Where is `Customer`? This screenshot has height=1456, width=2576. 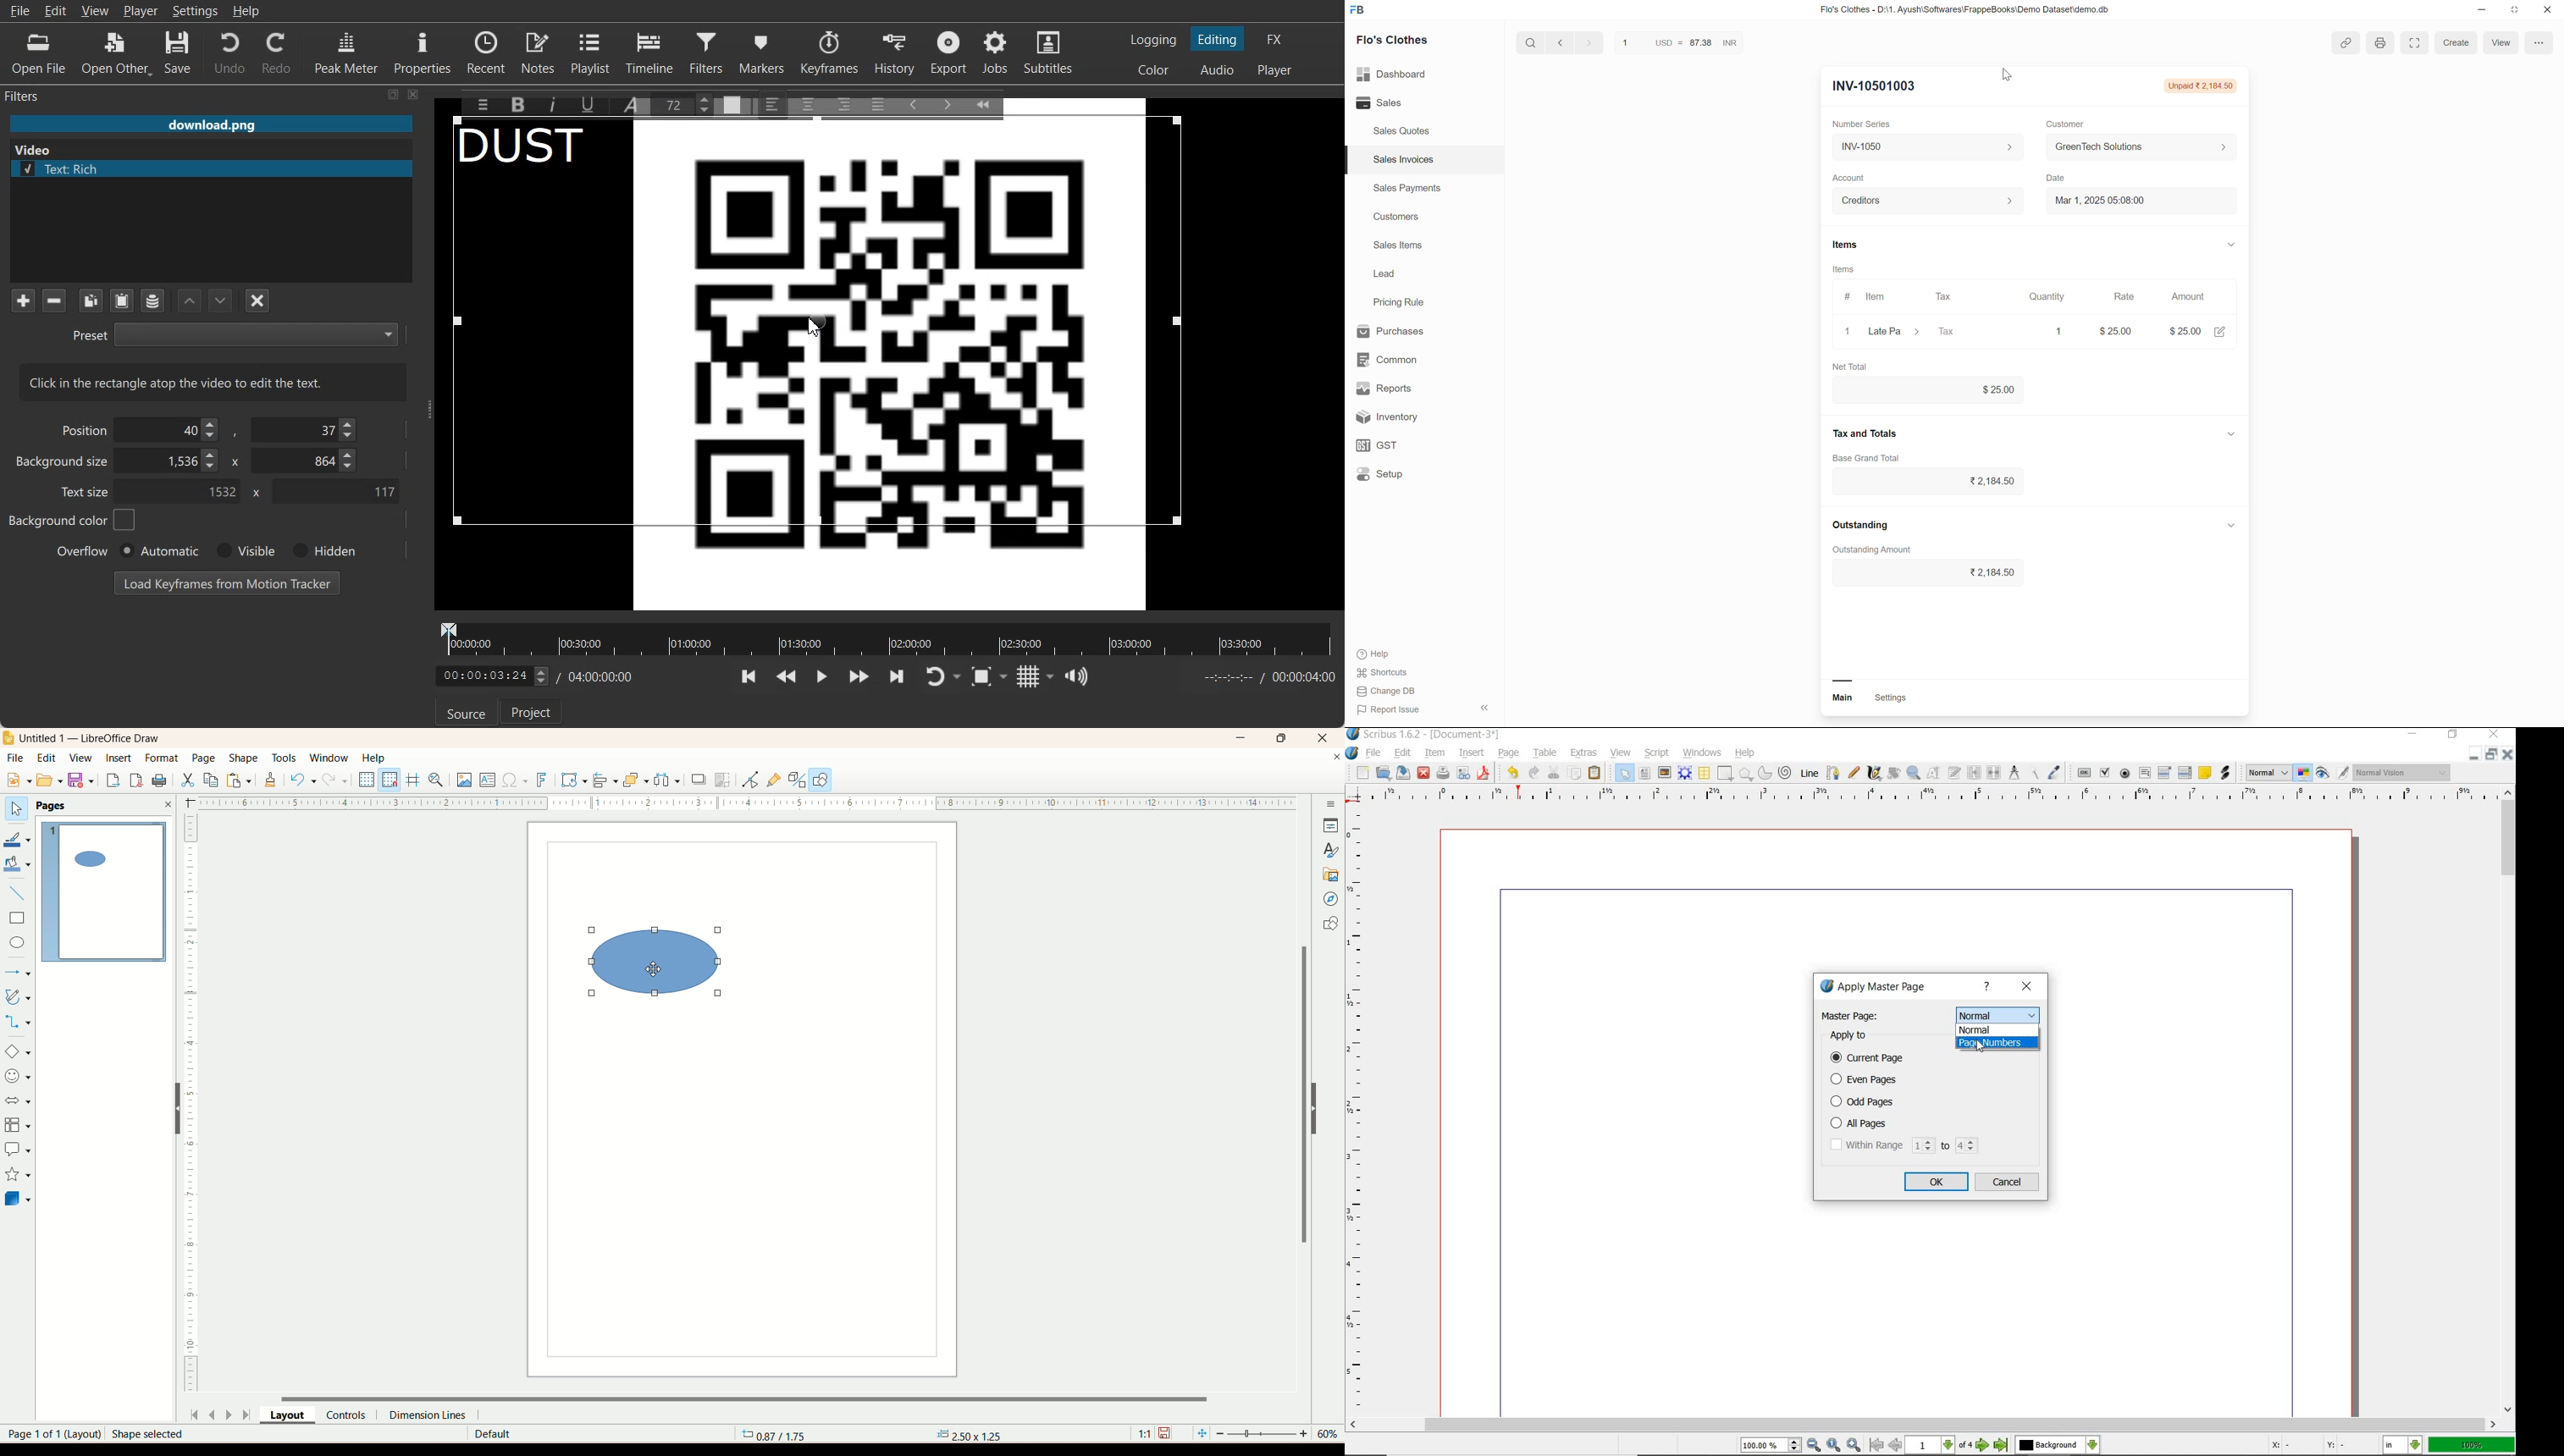
Customer is located at coordinates (2061, 125).